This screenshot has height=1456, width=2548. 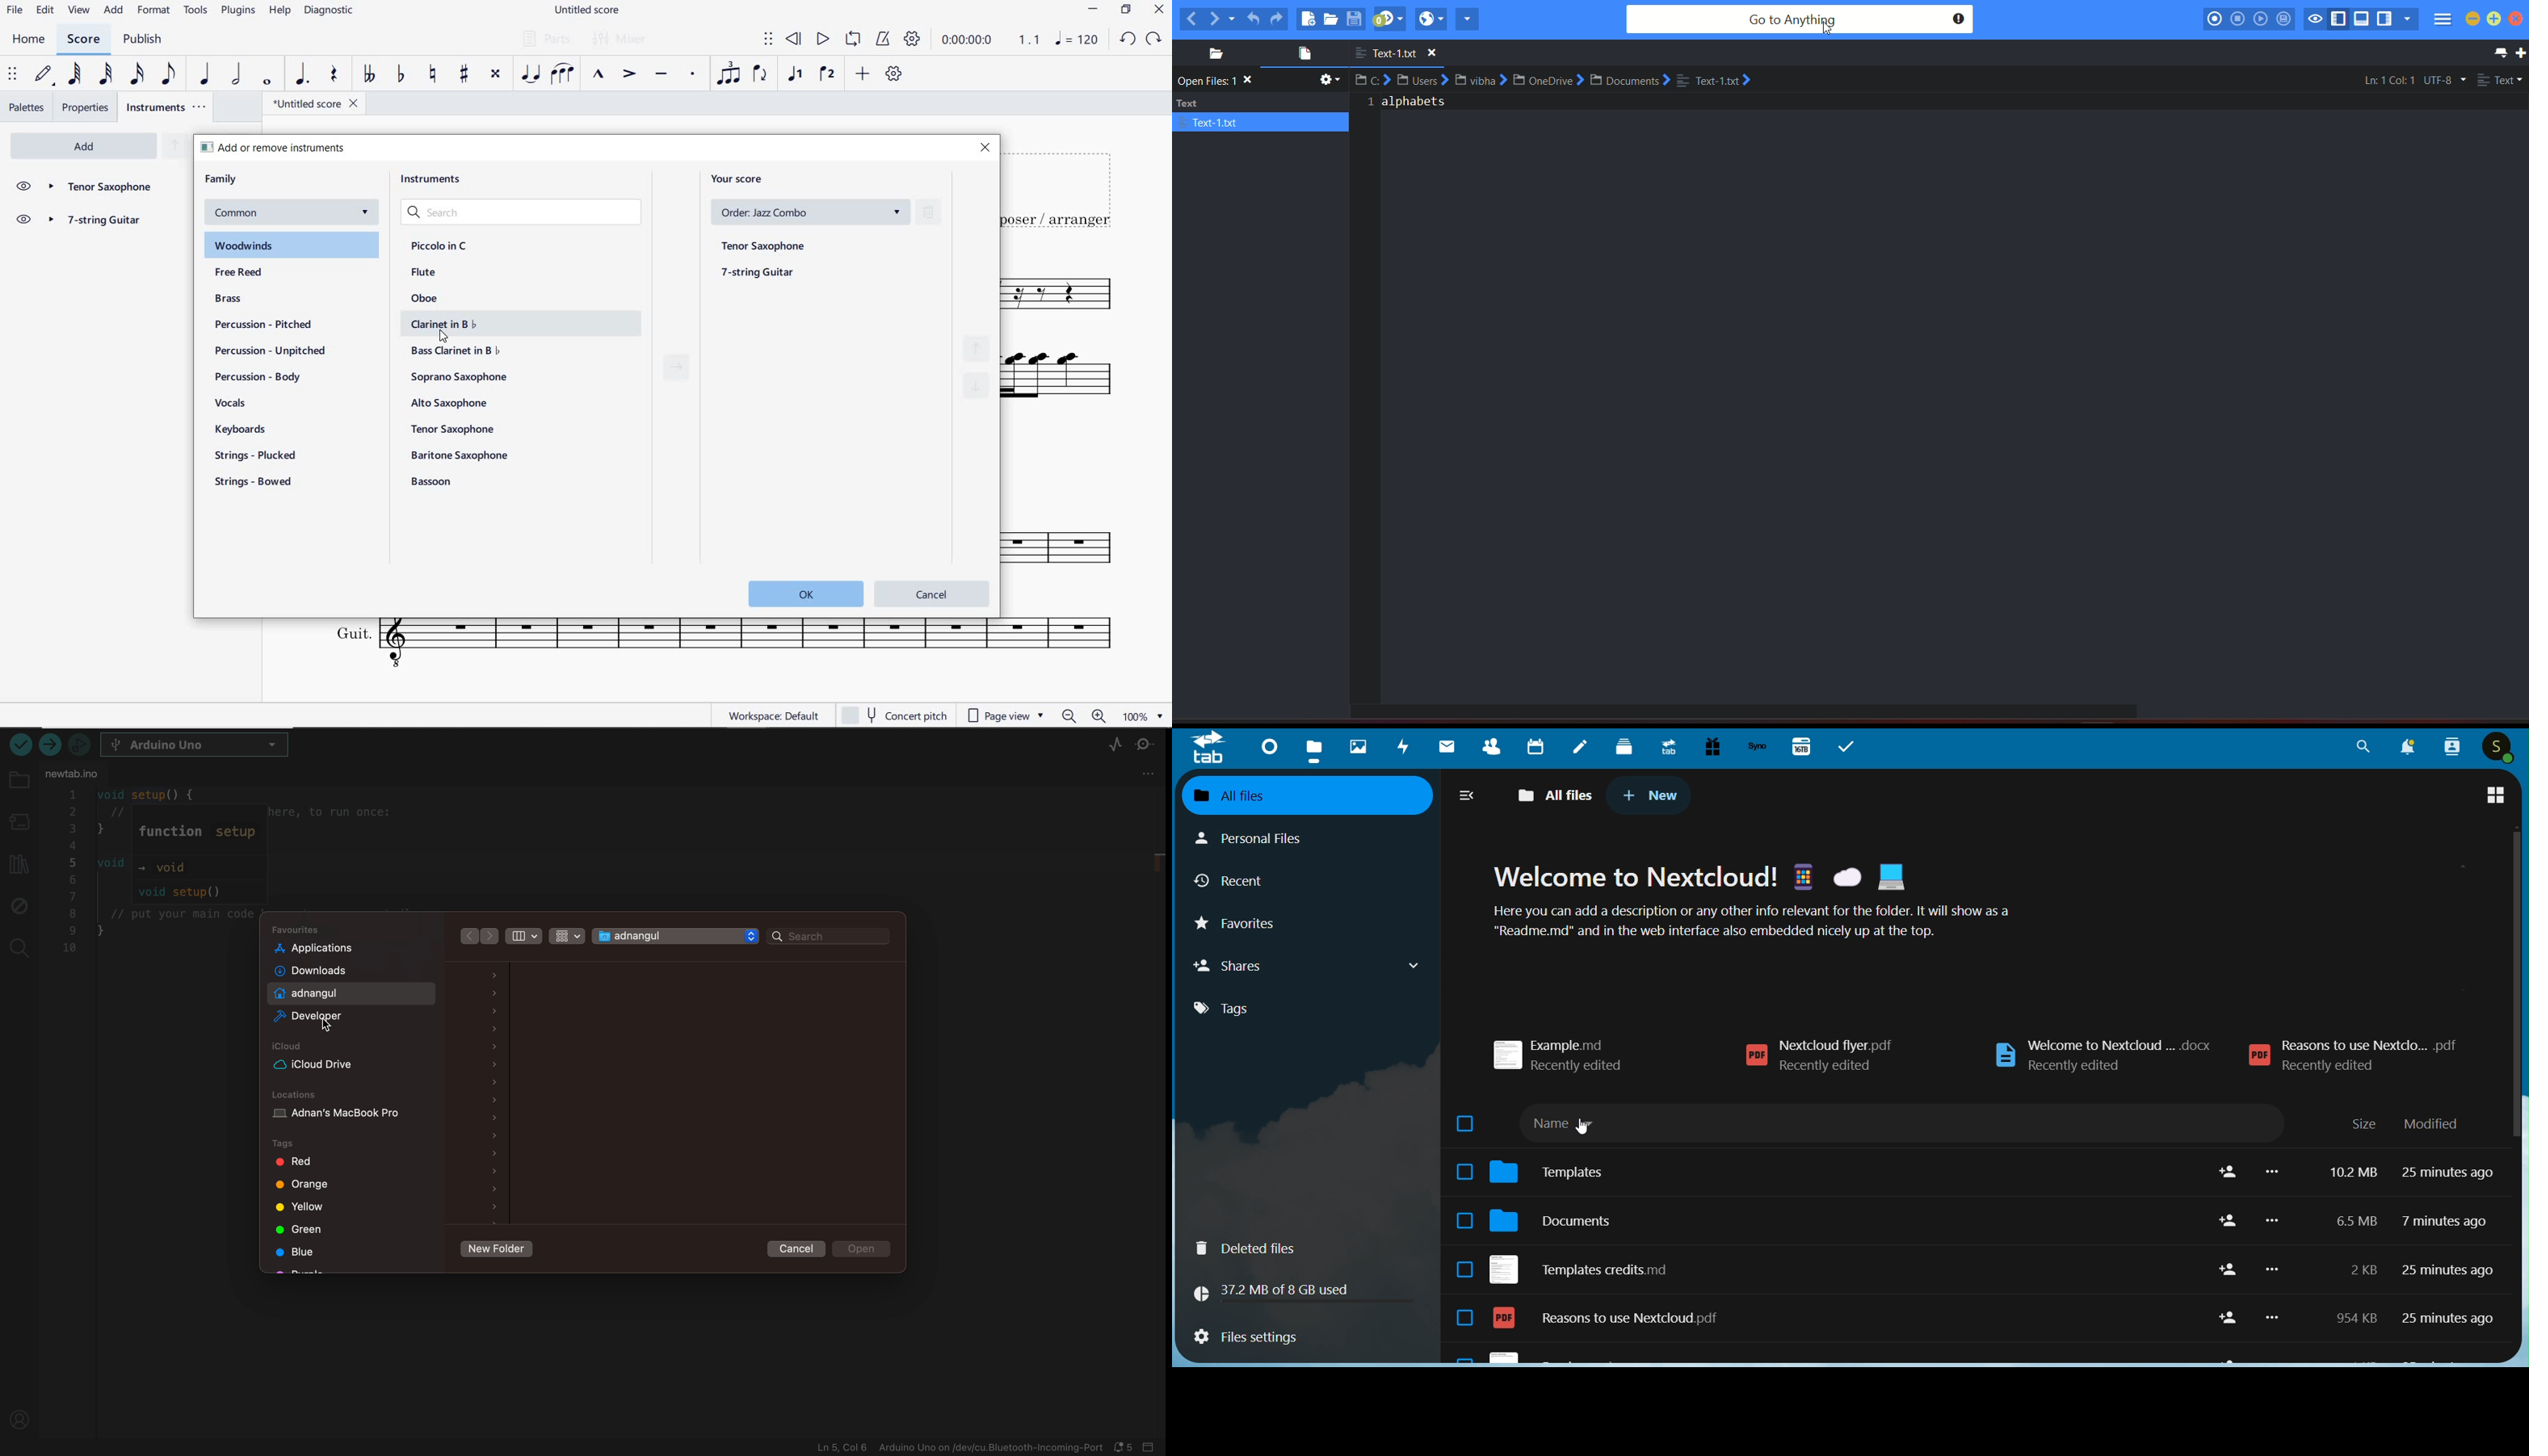 What do you see at coordinates (153, 874) in the screenshot?
I see `code` at bounding box center [153, 874].